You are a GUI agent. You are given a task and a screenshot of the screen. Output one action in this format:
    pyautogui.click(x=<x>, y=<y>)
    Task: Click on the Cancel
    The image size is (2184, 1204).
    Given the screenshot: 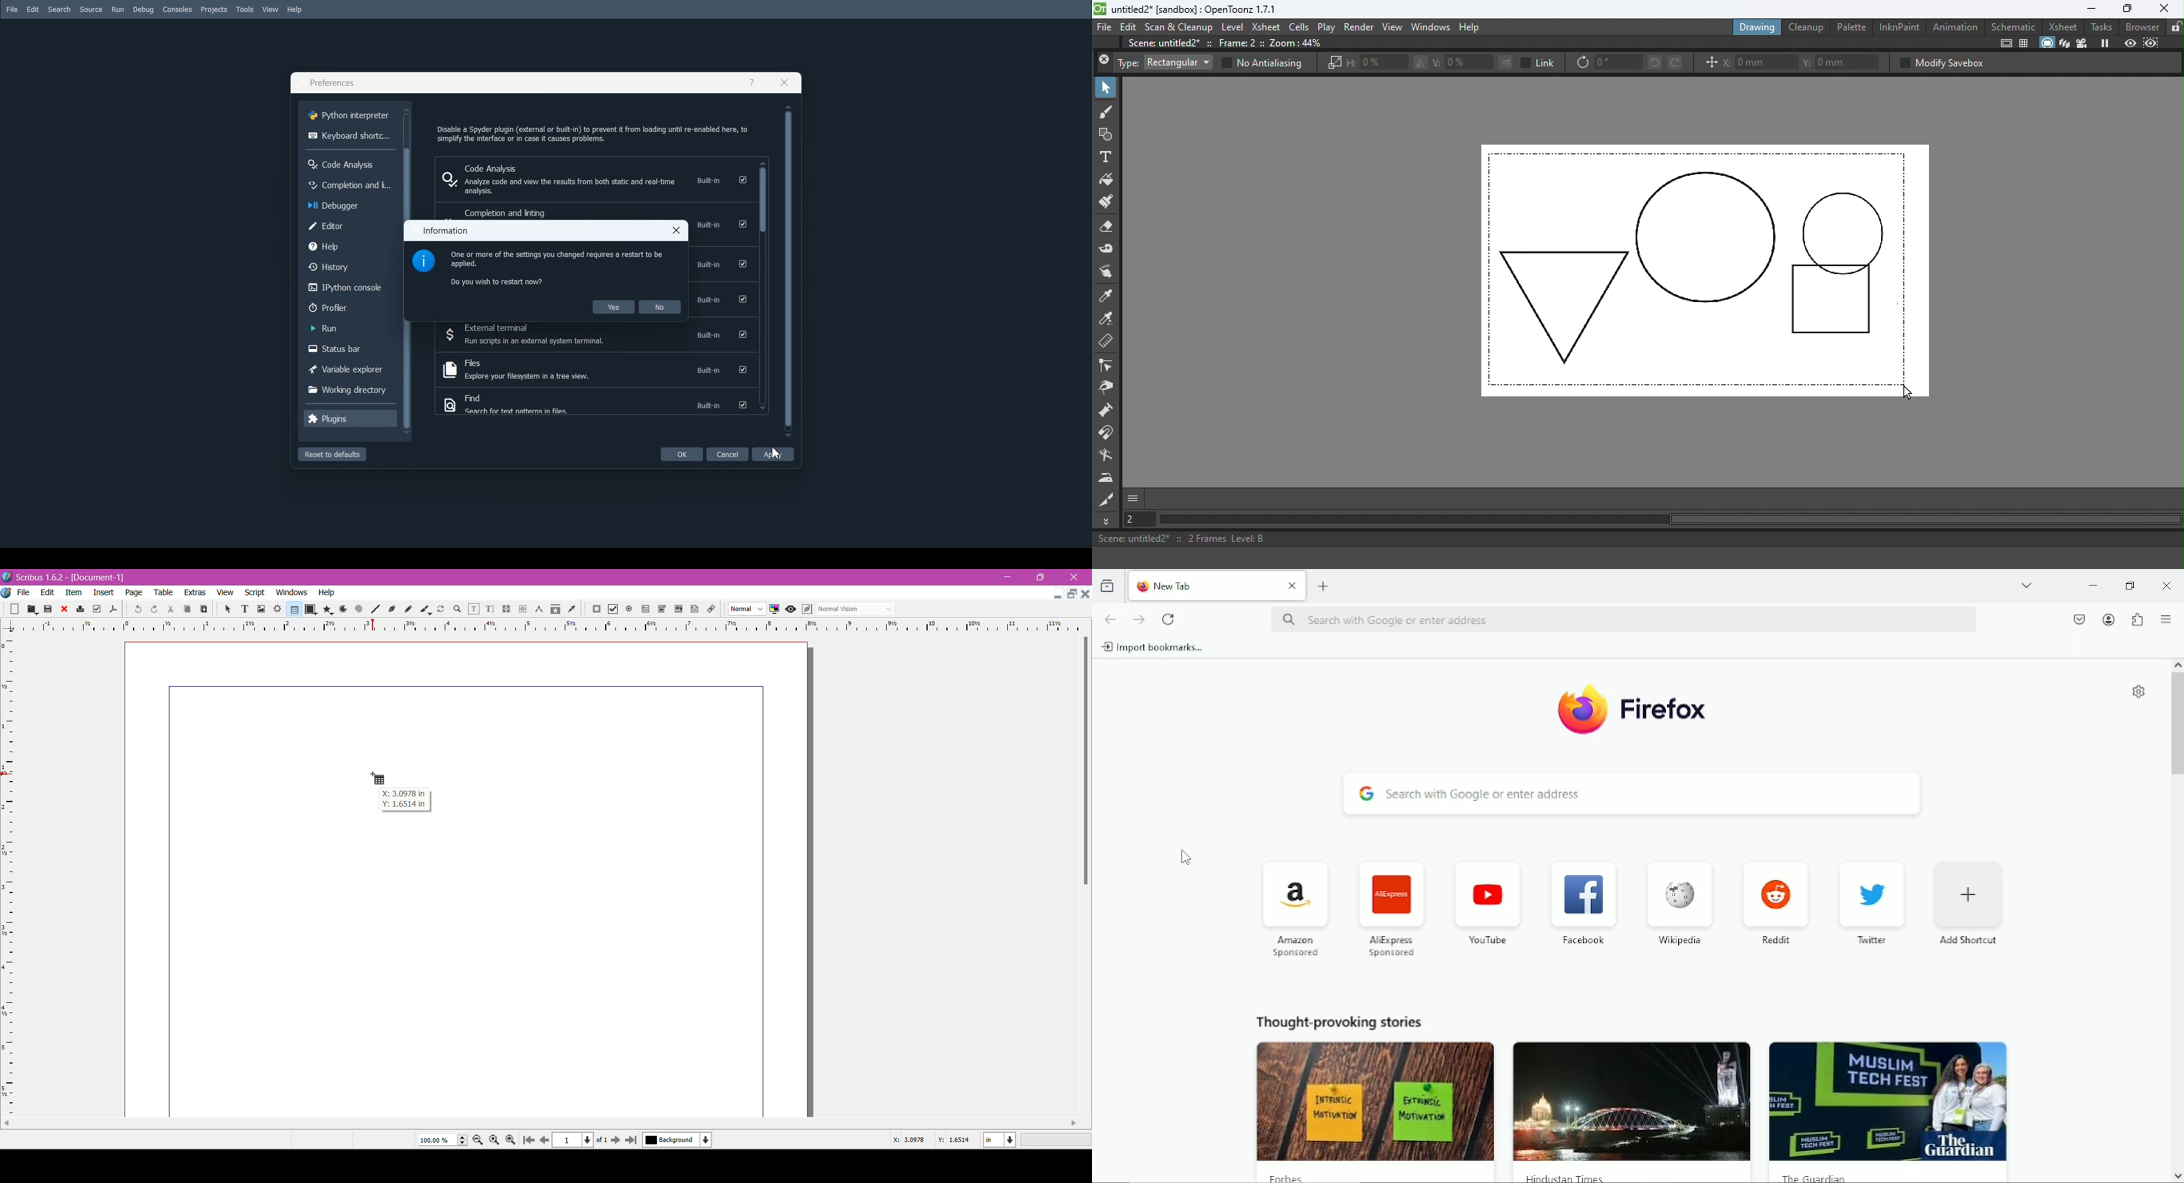 What is the action you would take?
    pyautogui.click(x=728, y=454)
    